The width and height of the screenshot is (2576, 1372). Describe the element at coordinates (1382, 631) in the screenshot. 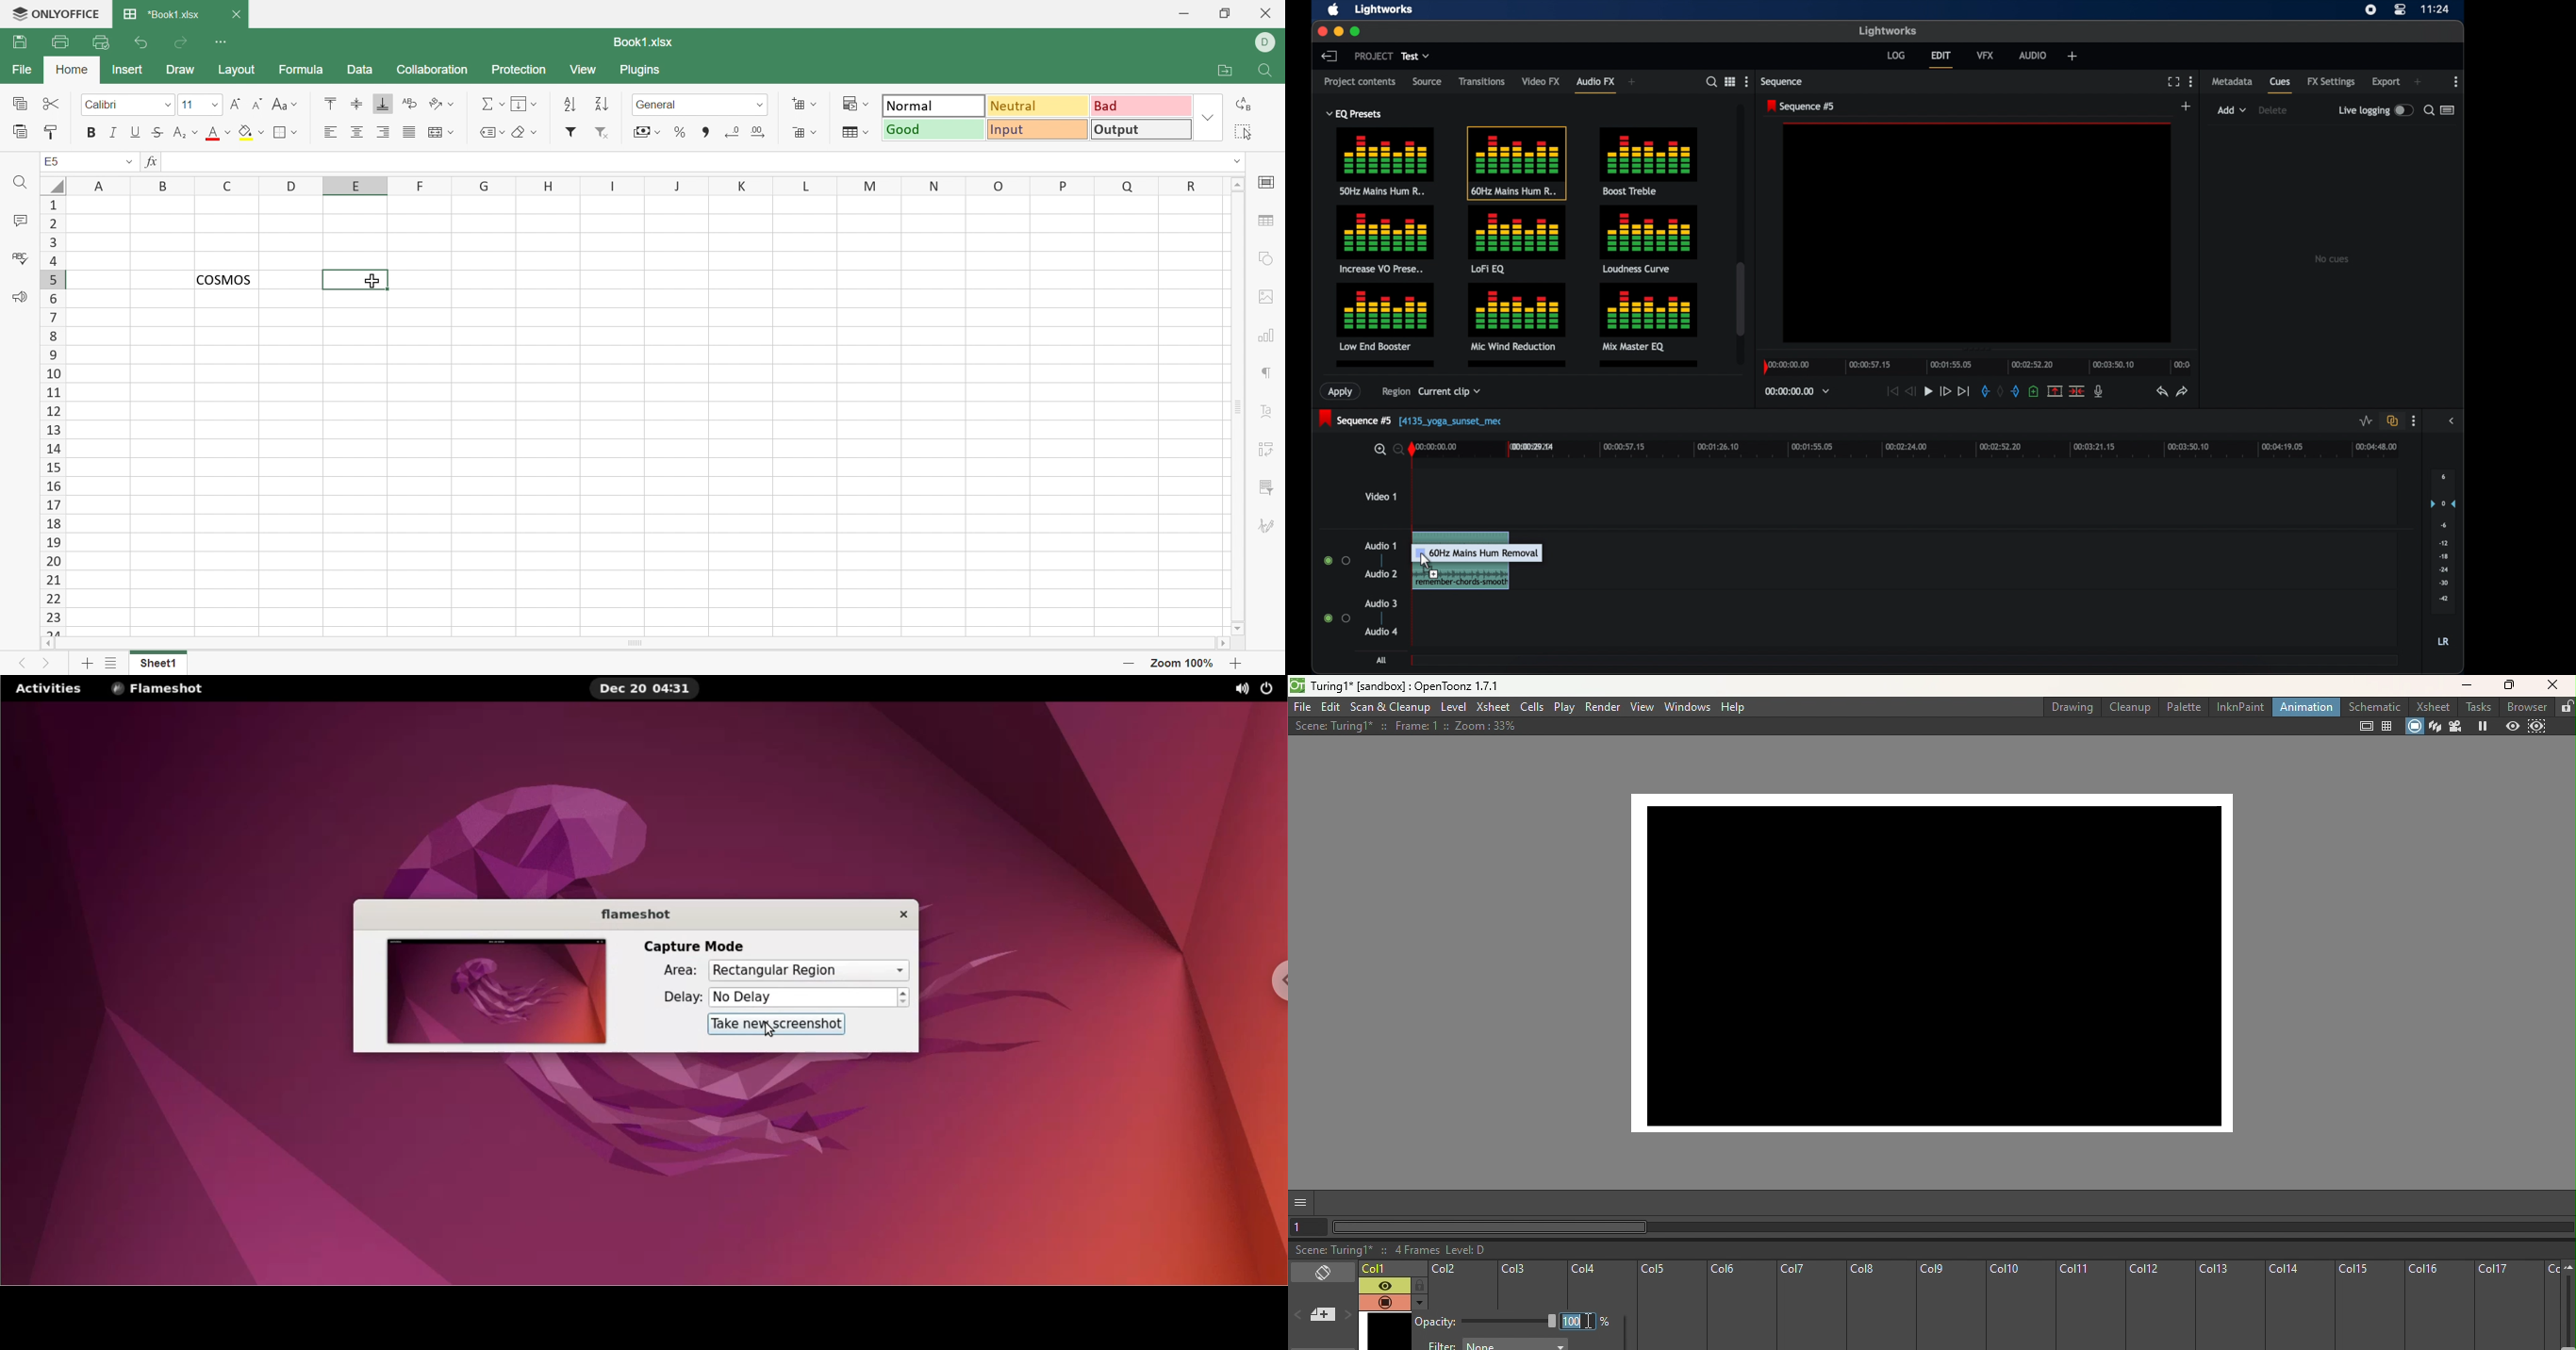

I see `audio 4` at that location.